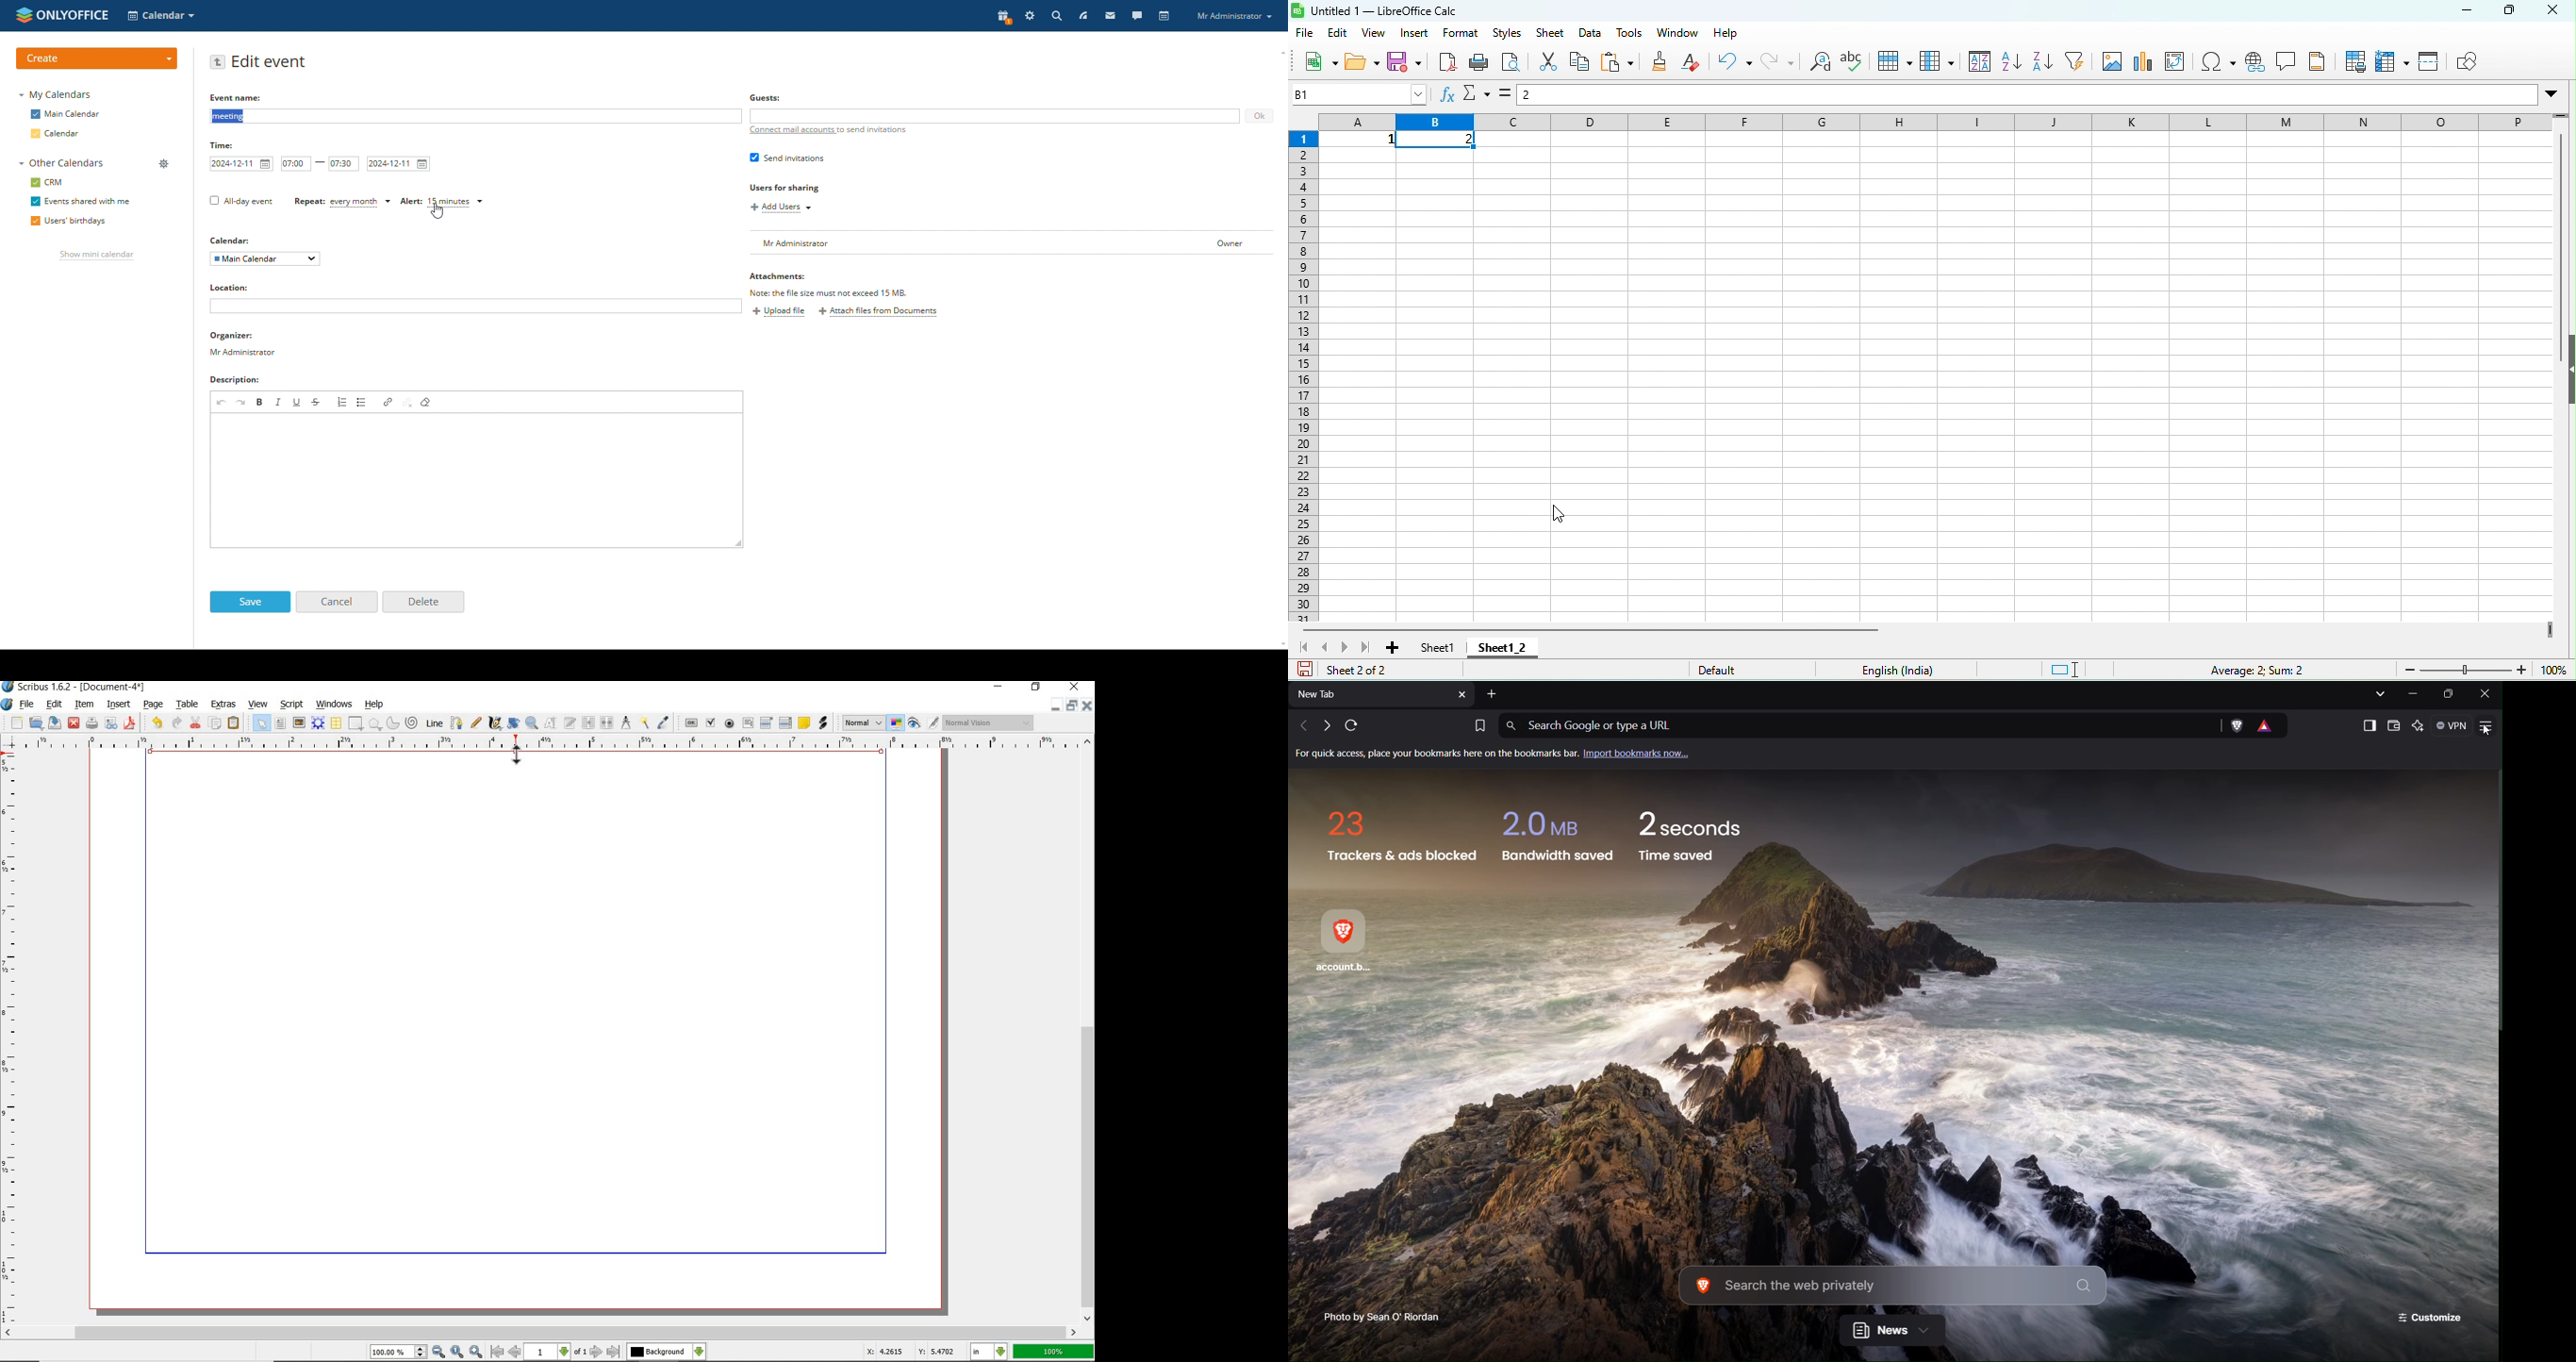  Describe the element at coordinates (55, 704) in the screenshot. I see `edit` at that location.